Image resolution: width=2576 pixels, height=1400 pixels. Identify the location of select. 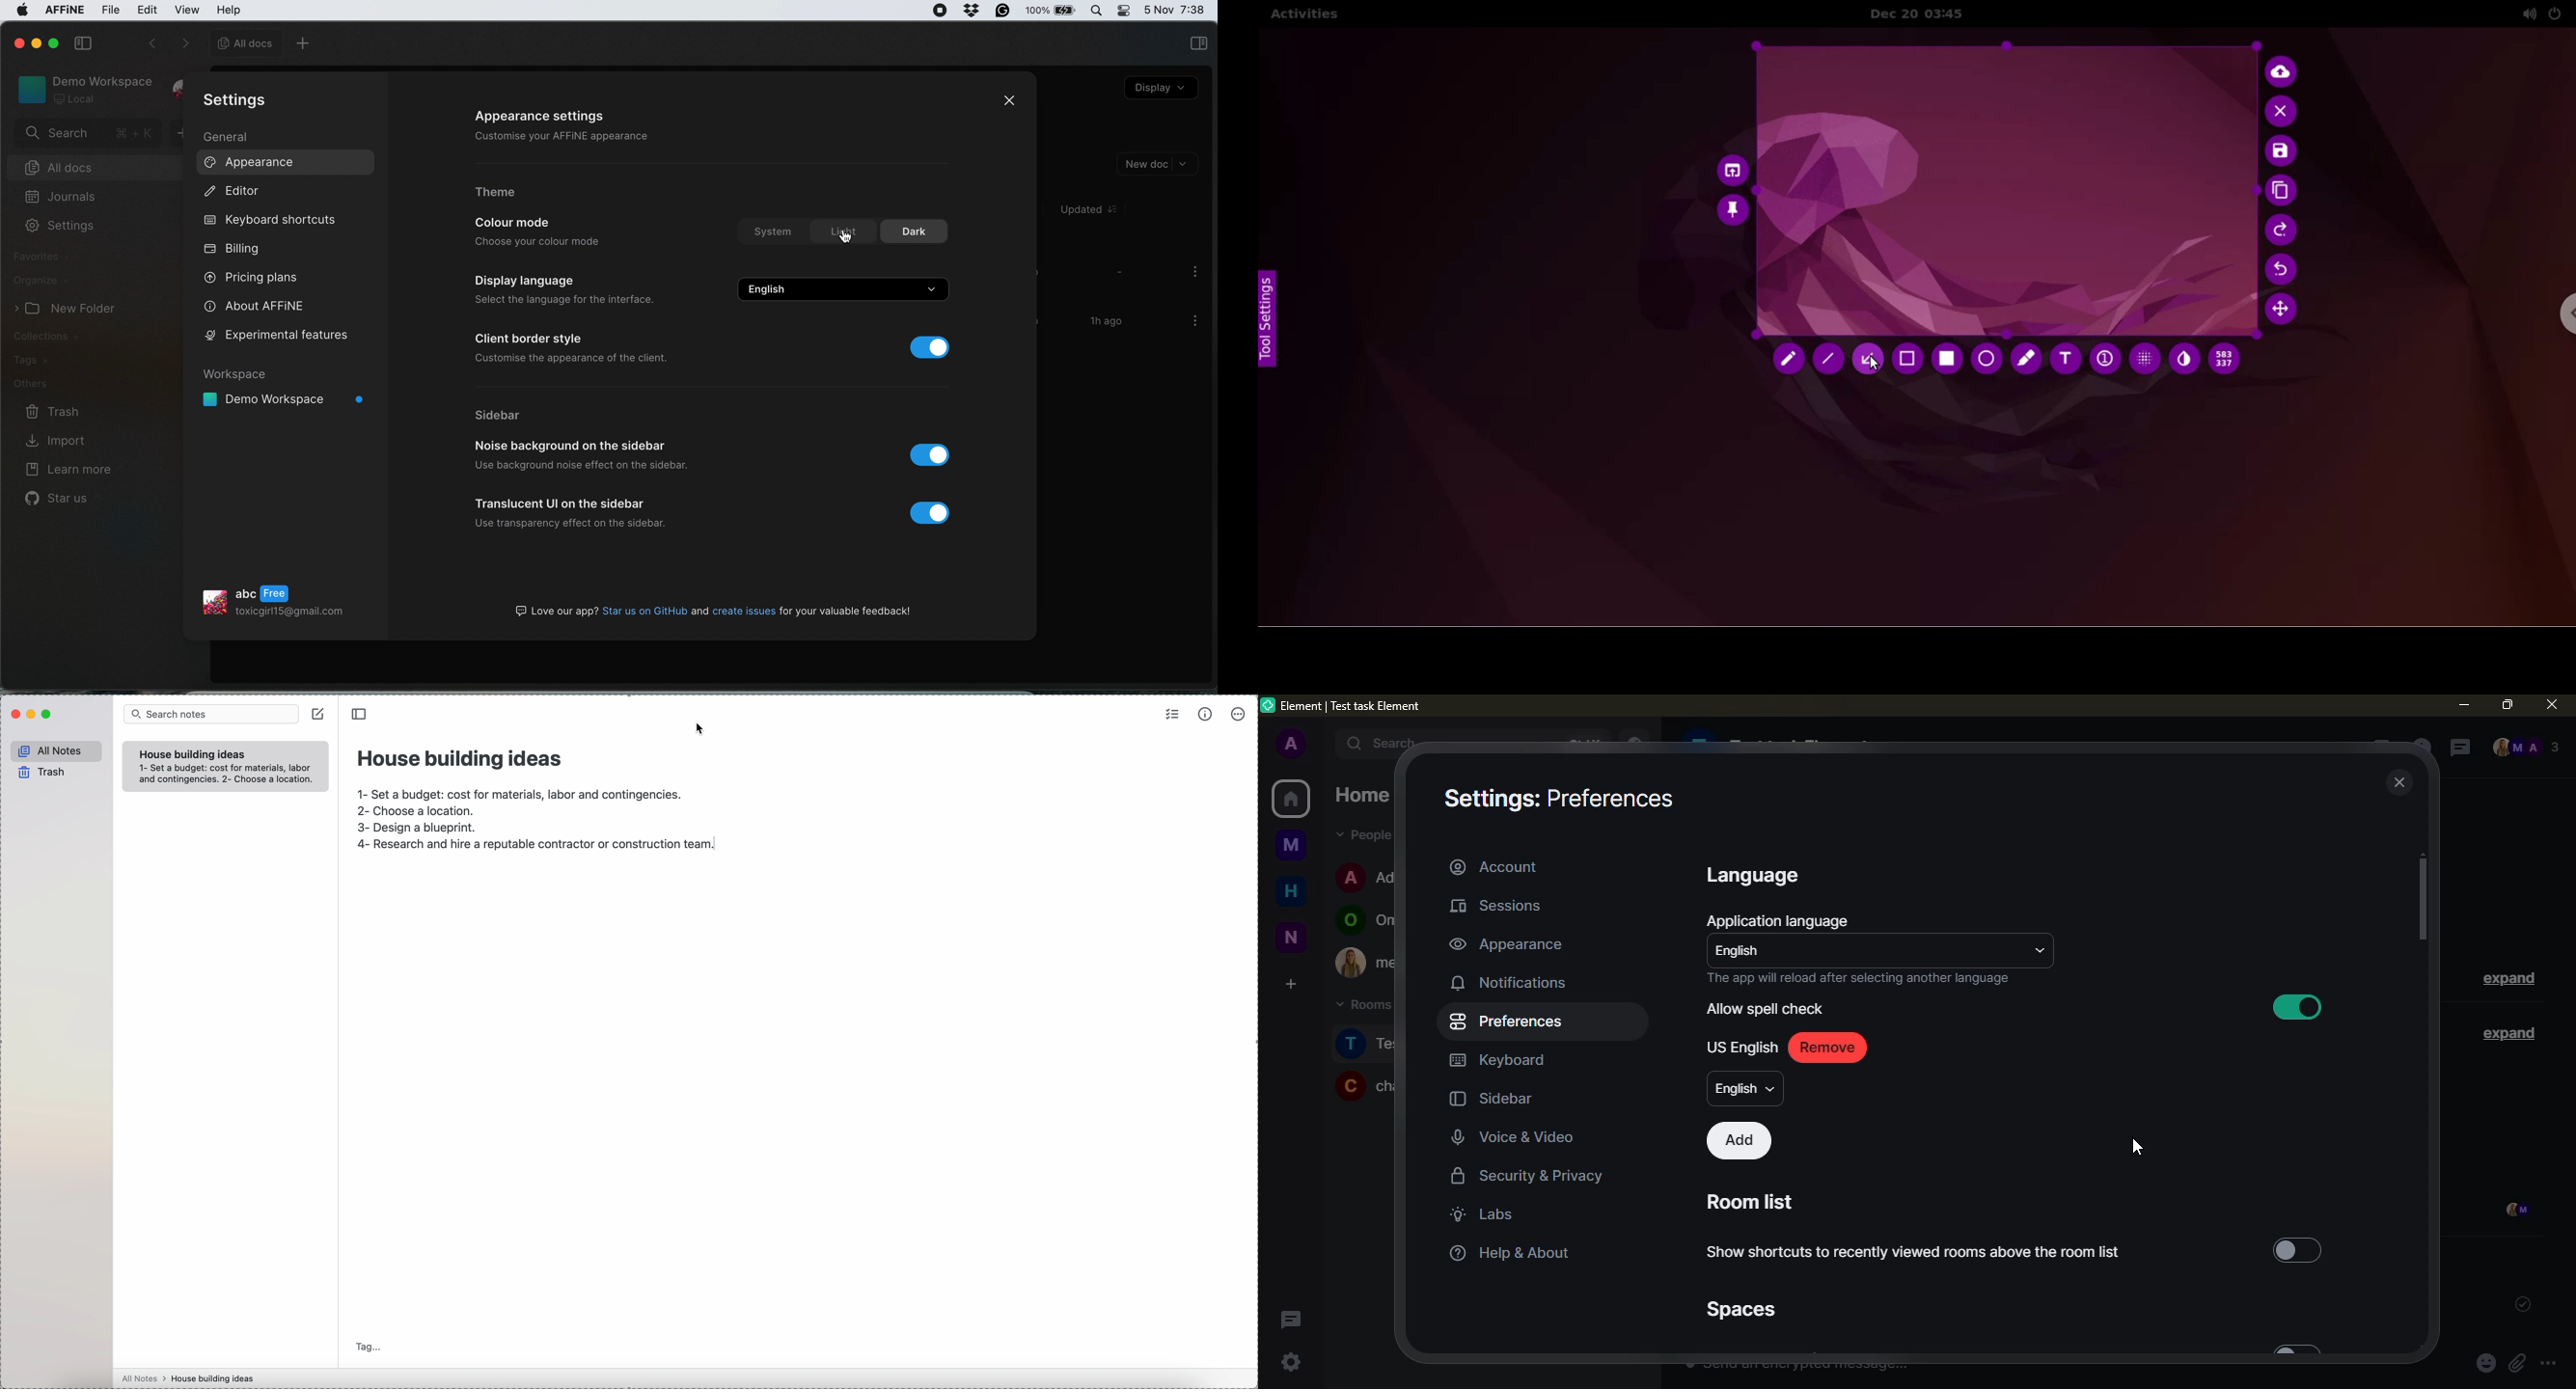
(2300, 1251).